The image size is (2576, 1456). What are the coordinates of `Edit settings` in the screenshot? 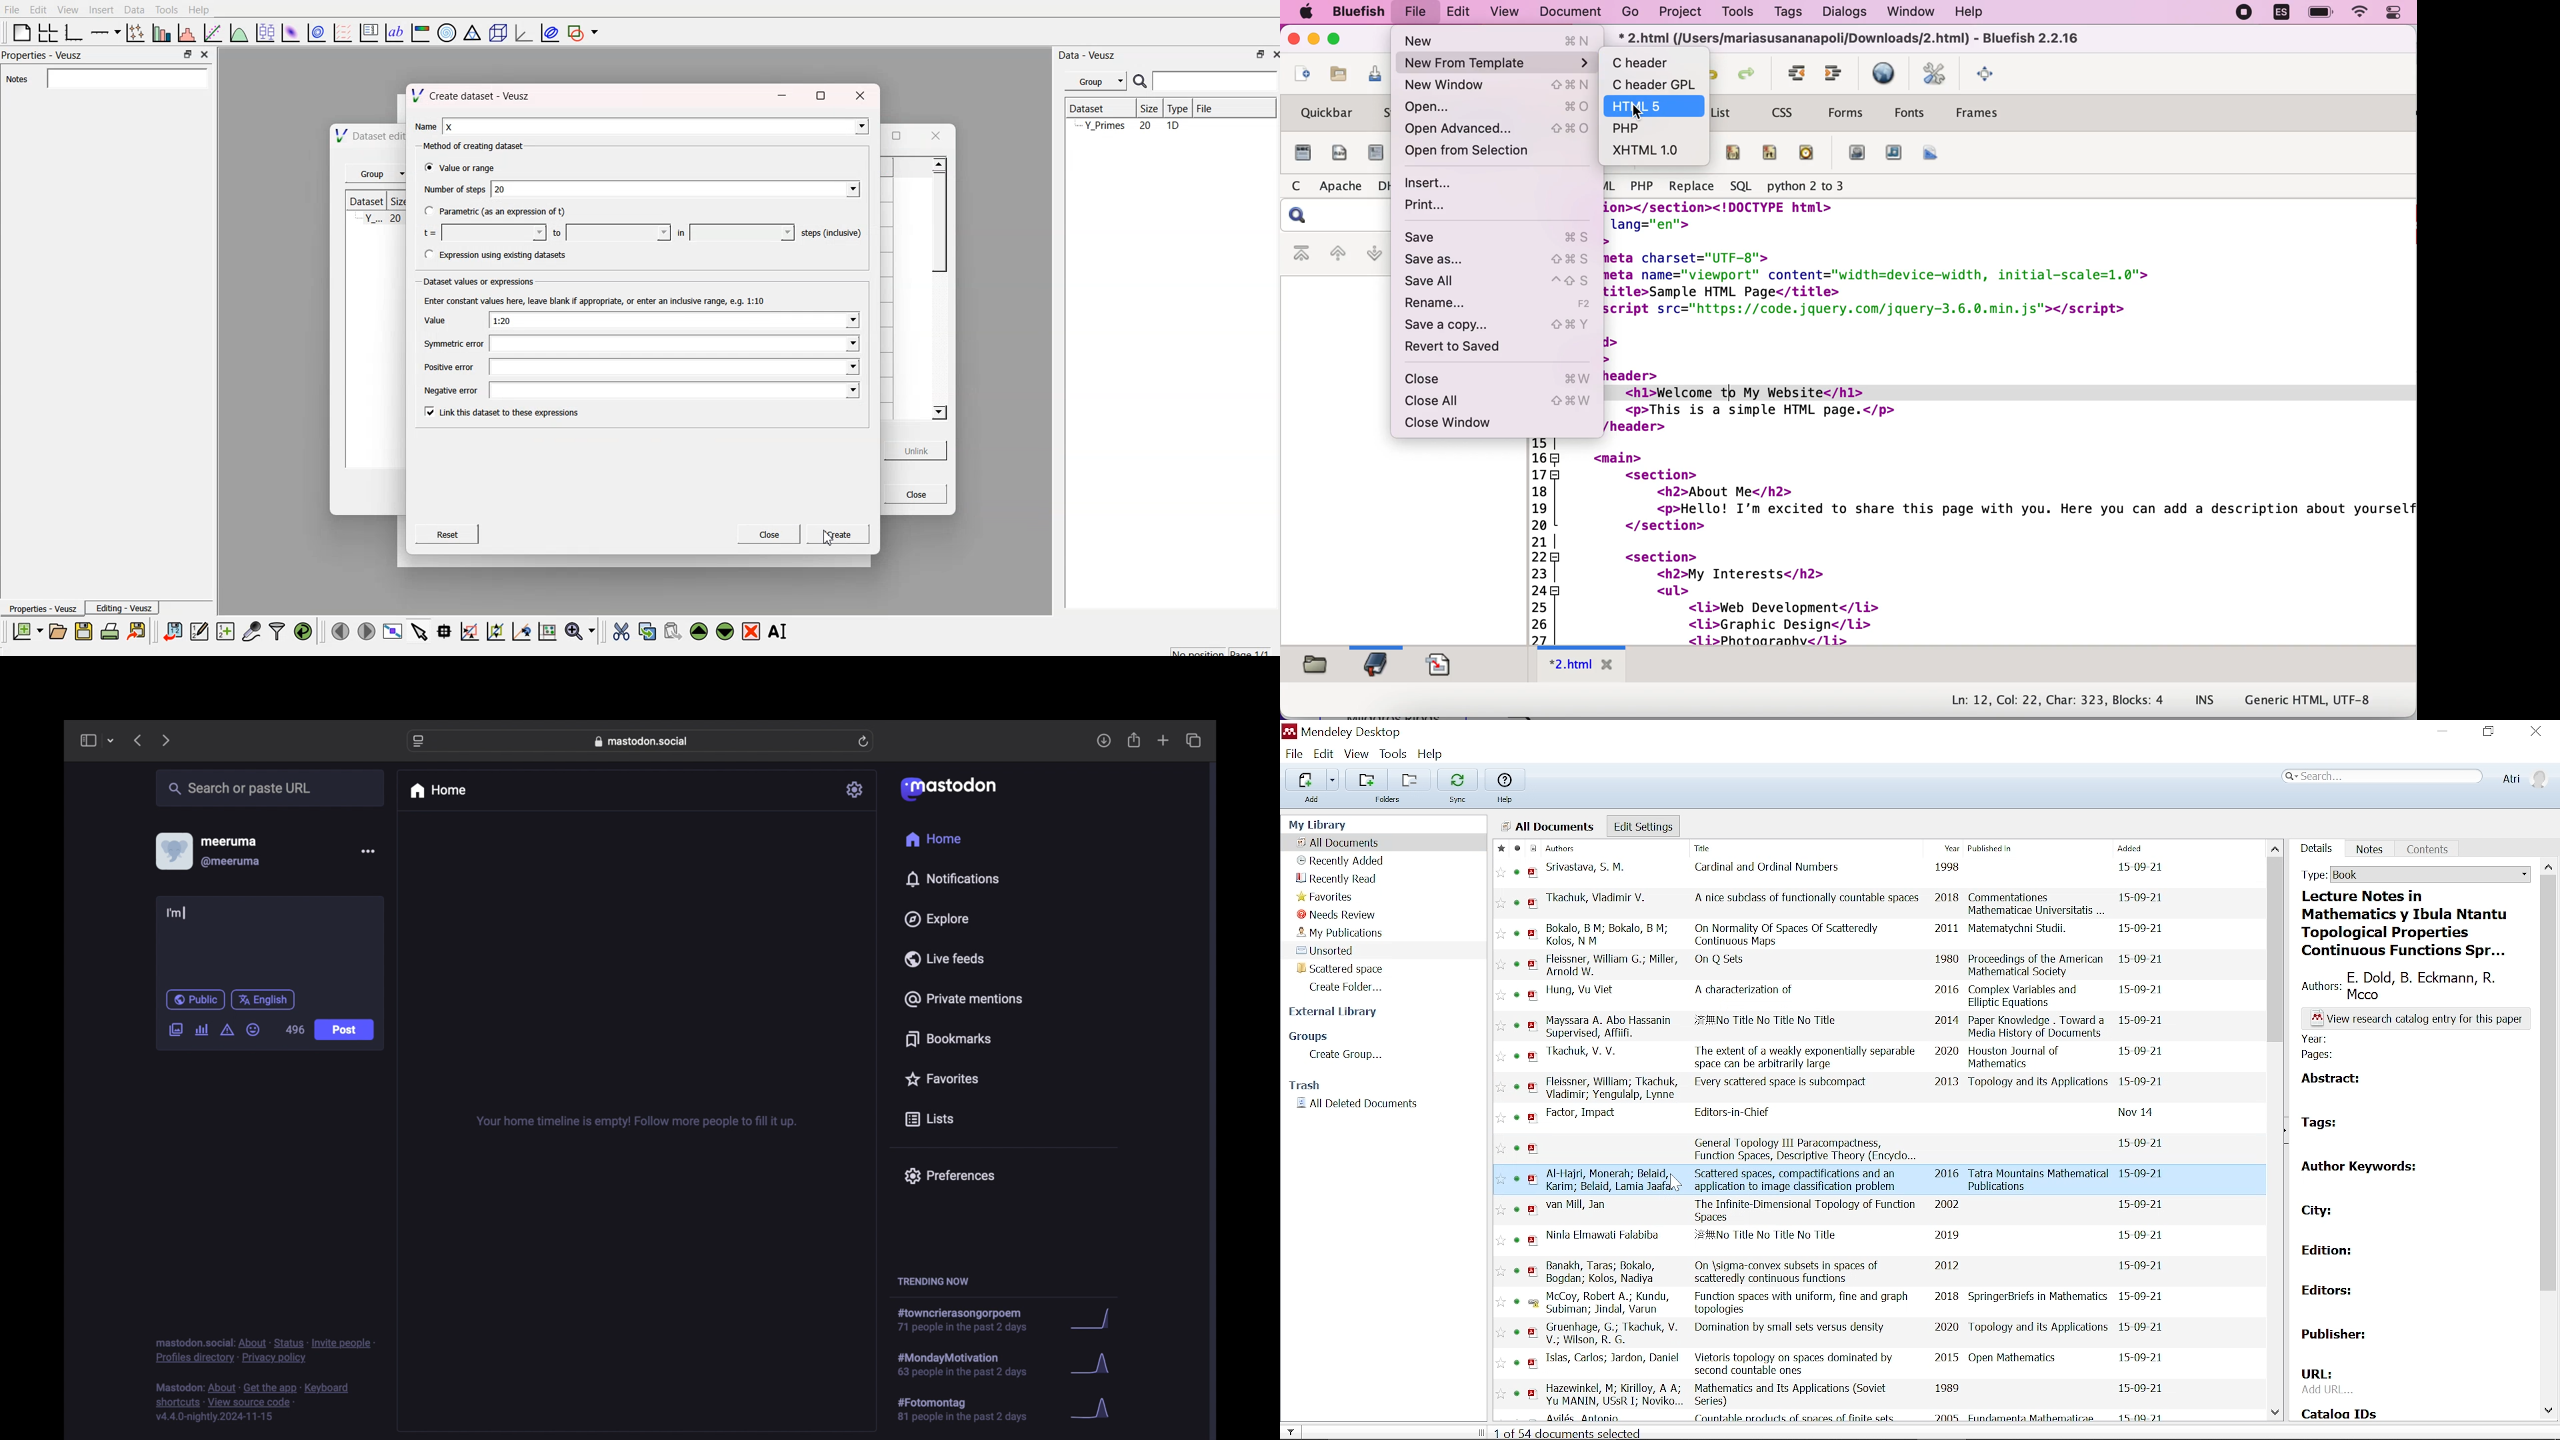 It's located at (1643, 826).